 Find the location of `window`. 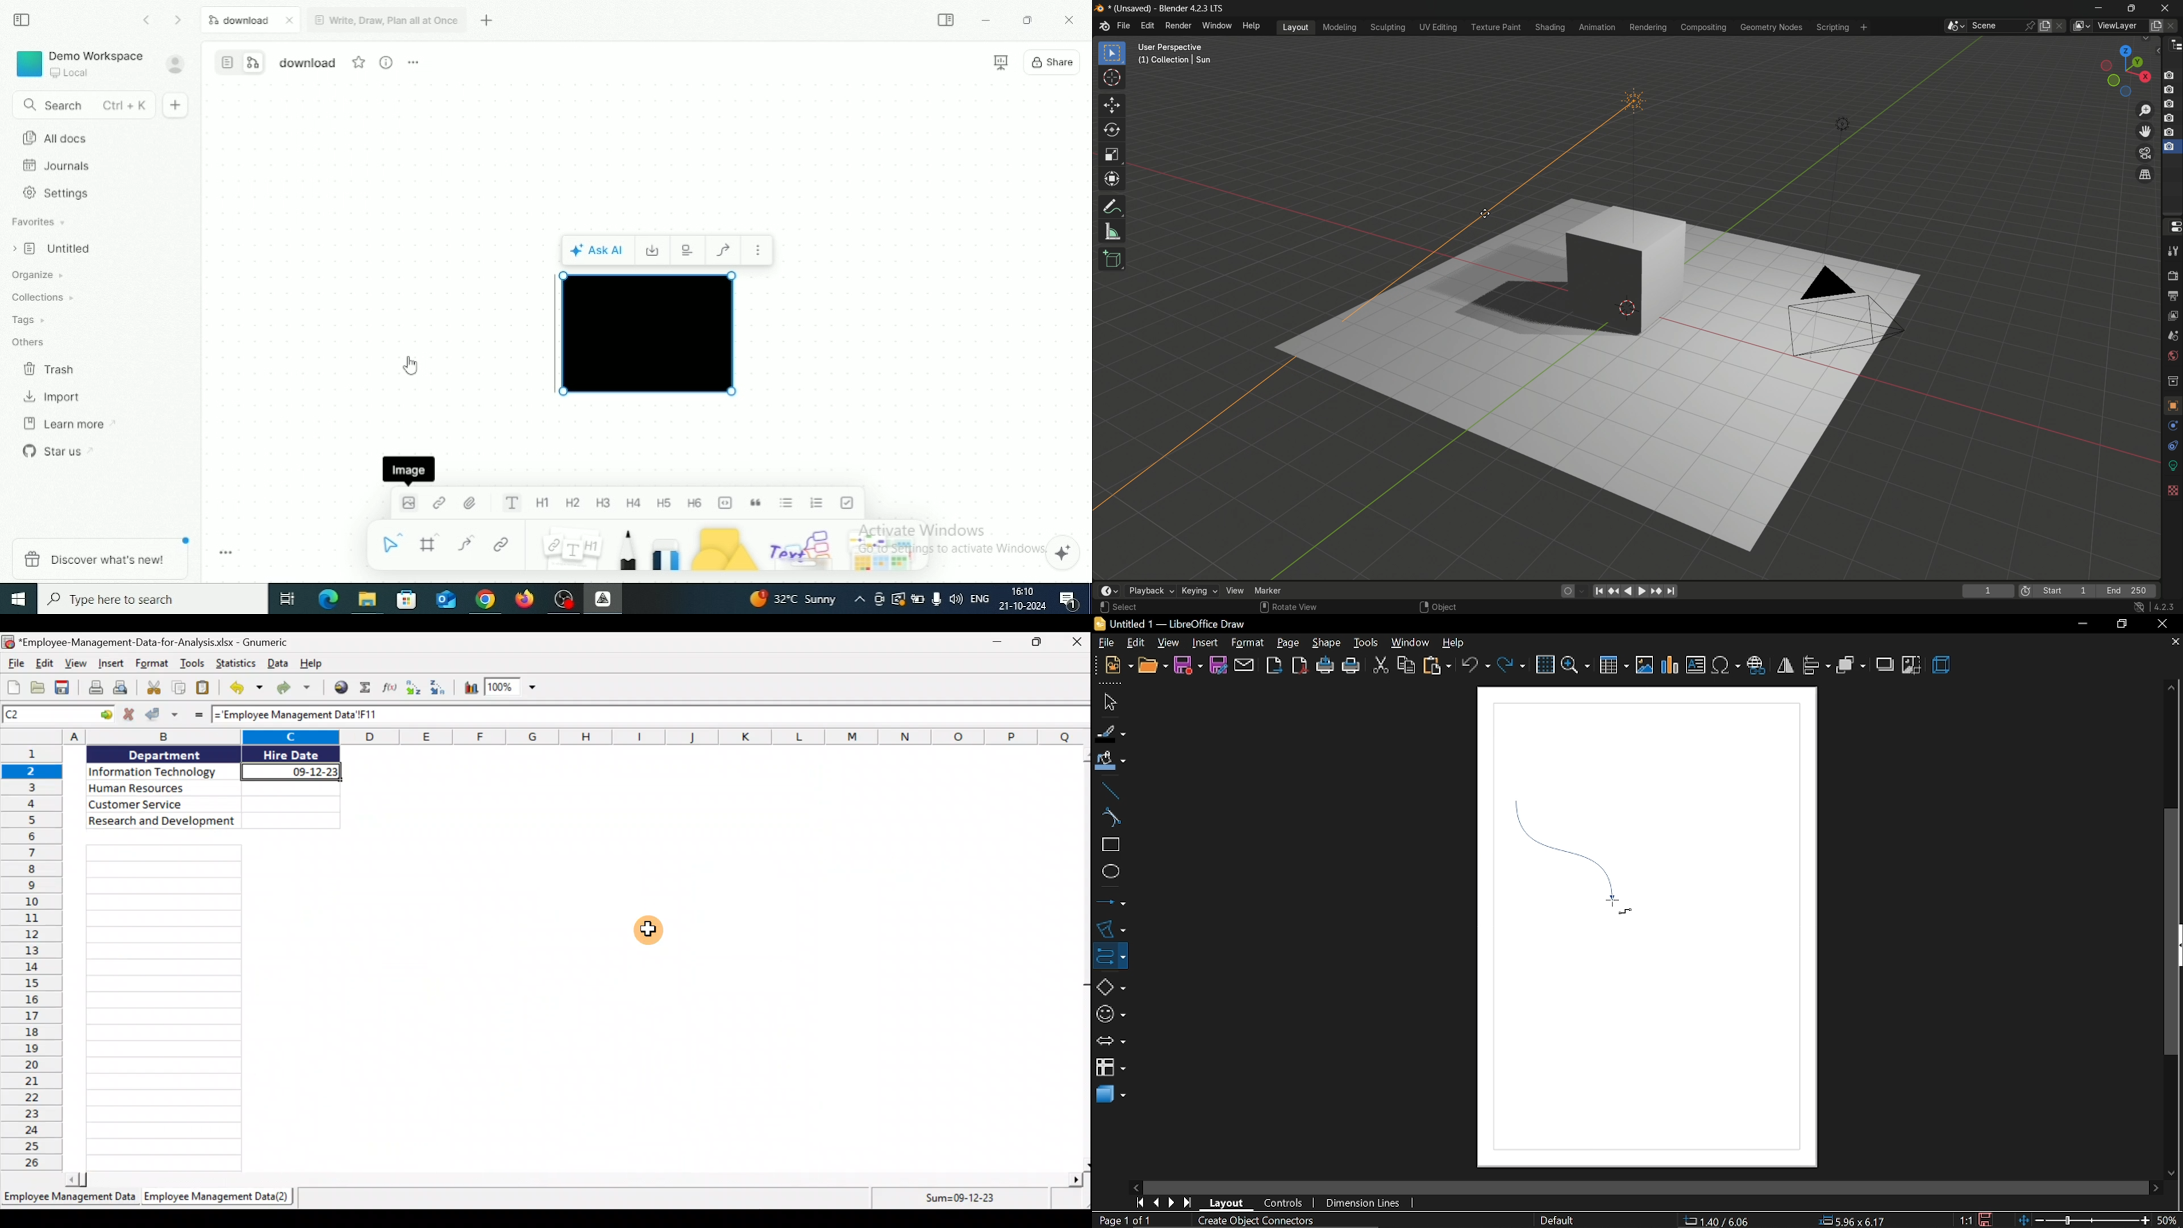

window is located at coordinates (1408, 643).